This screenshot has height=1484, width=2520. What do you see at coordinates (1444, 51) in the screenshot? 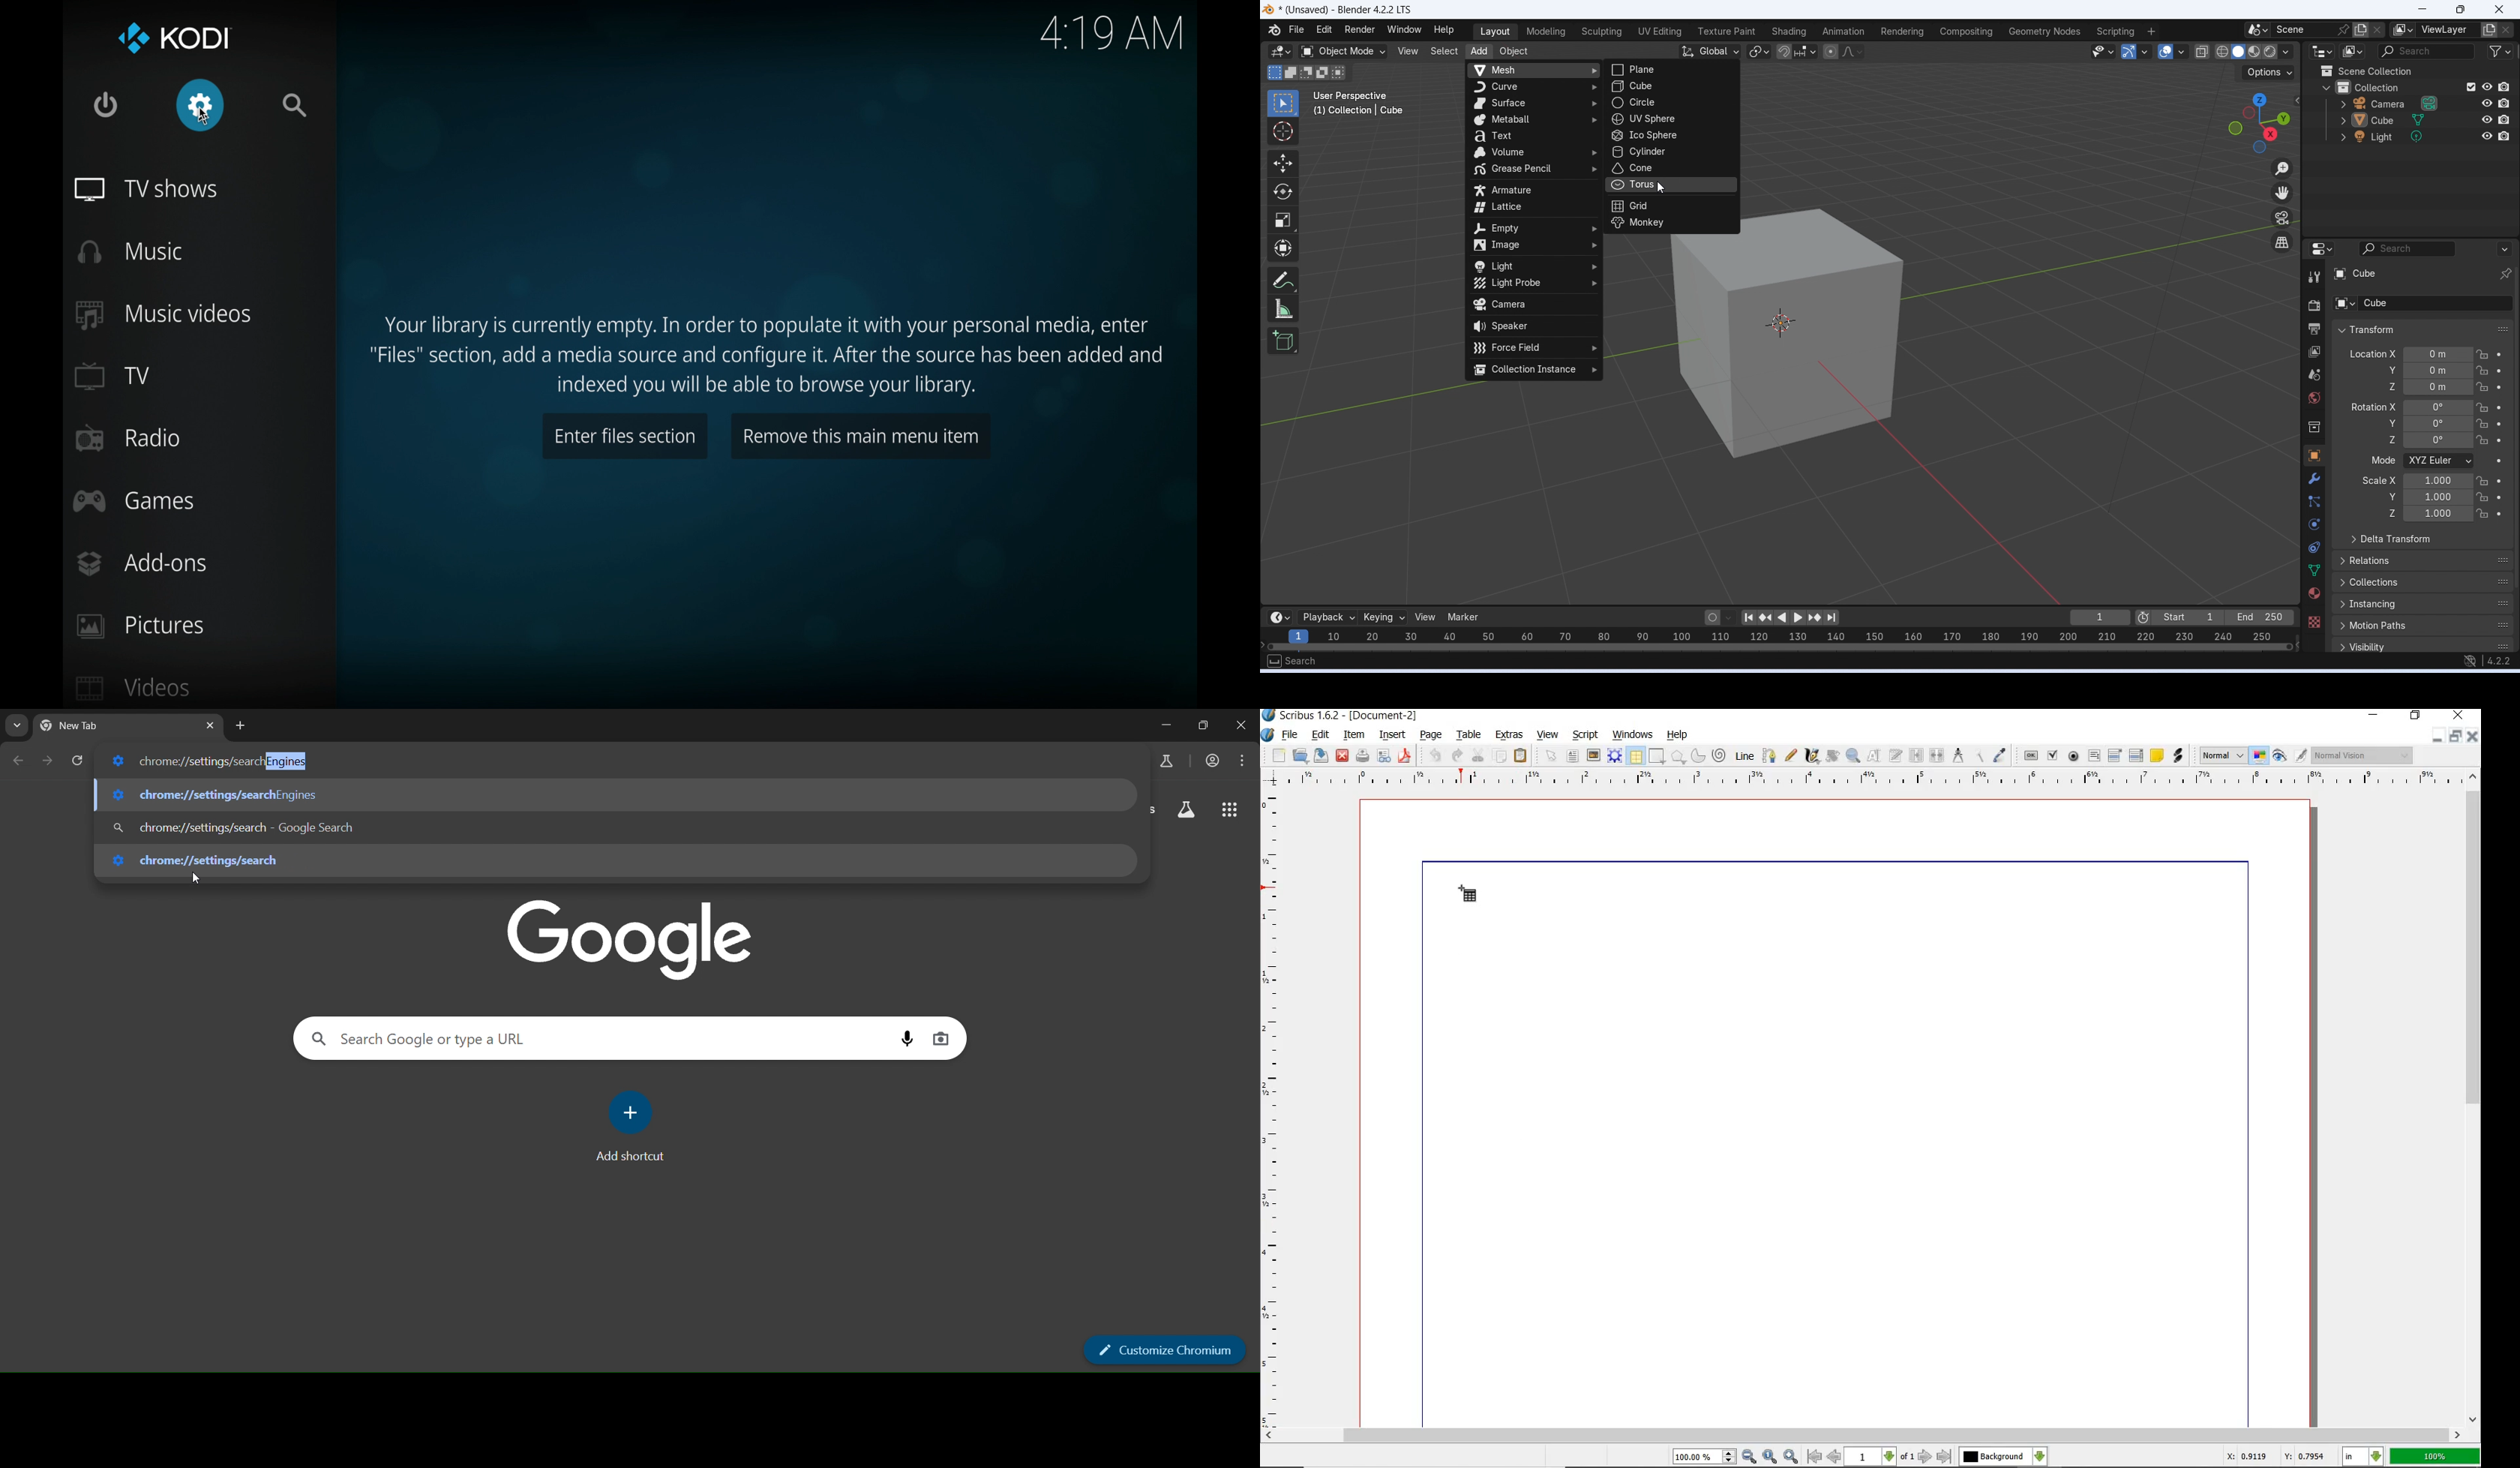
I see `Select` at bounding box center [1444, 51].